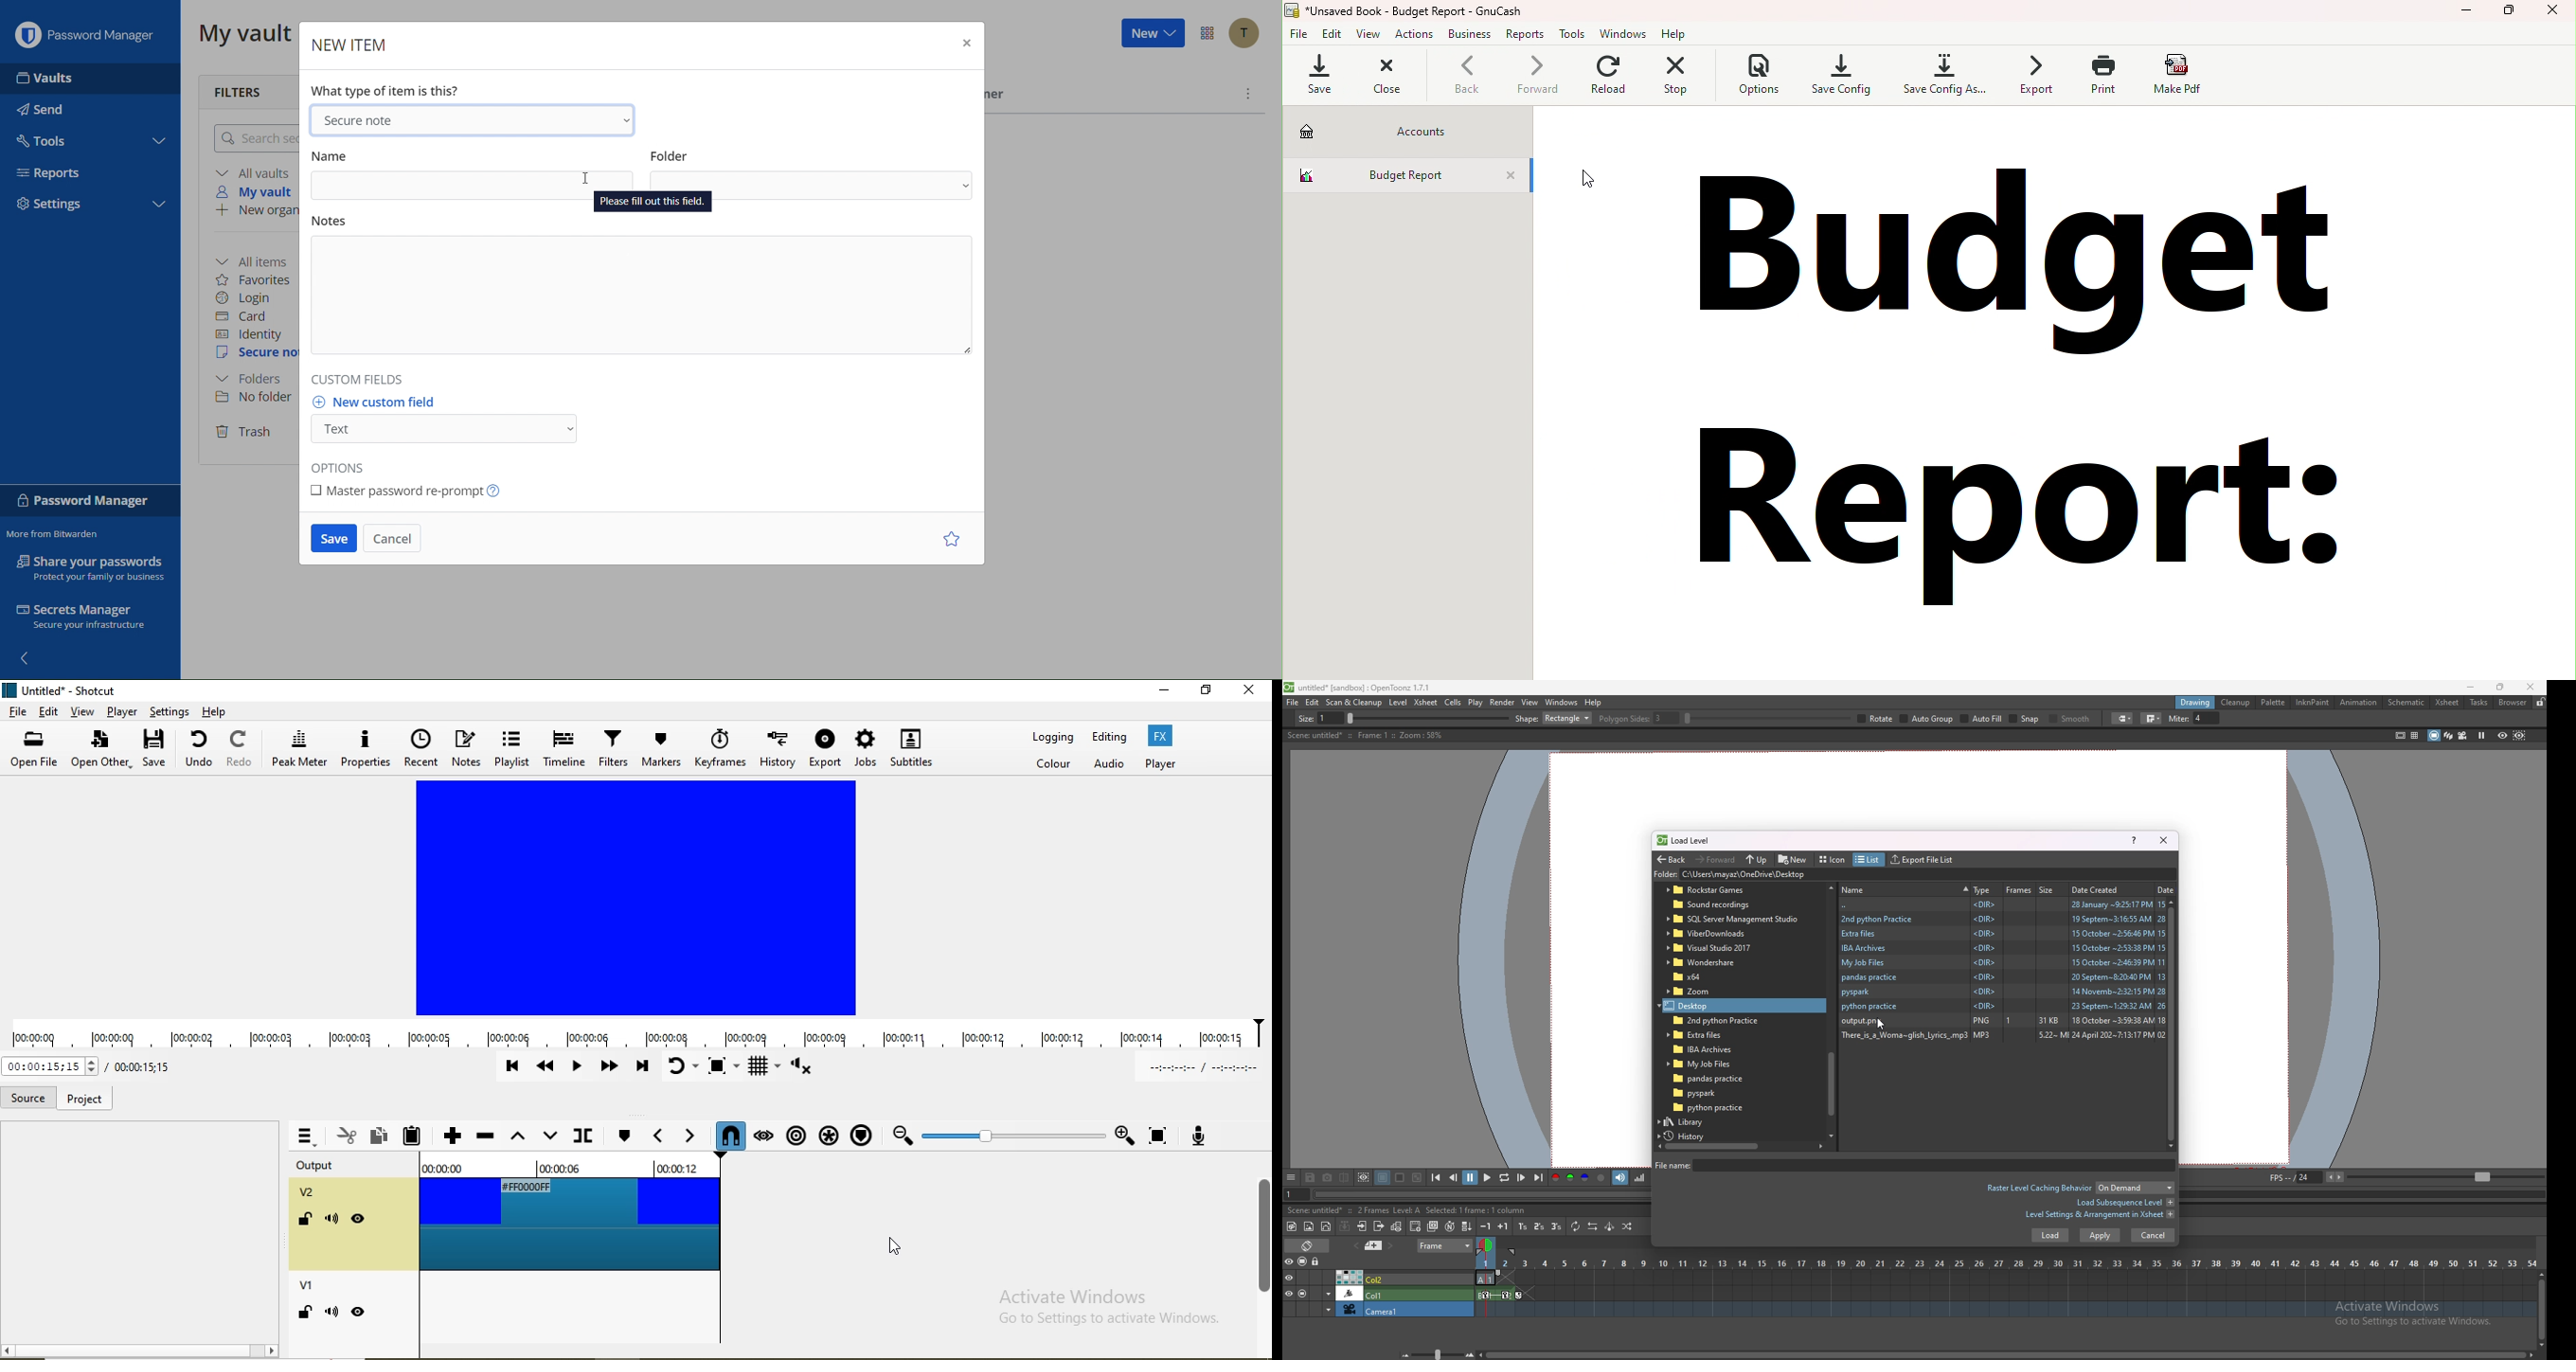  What do you see at coordinates (1208, 692) in the screenshot?
I see `restore` at bounding box center [1208, 692].